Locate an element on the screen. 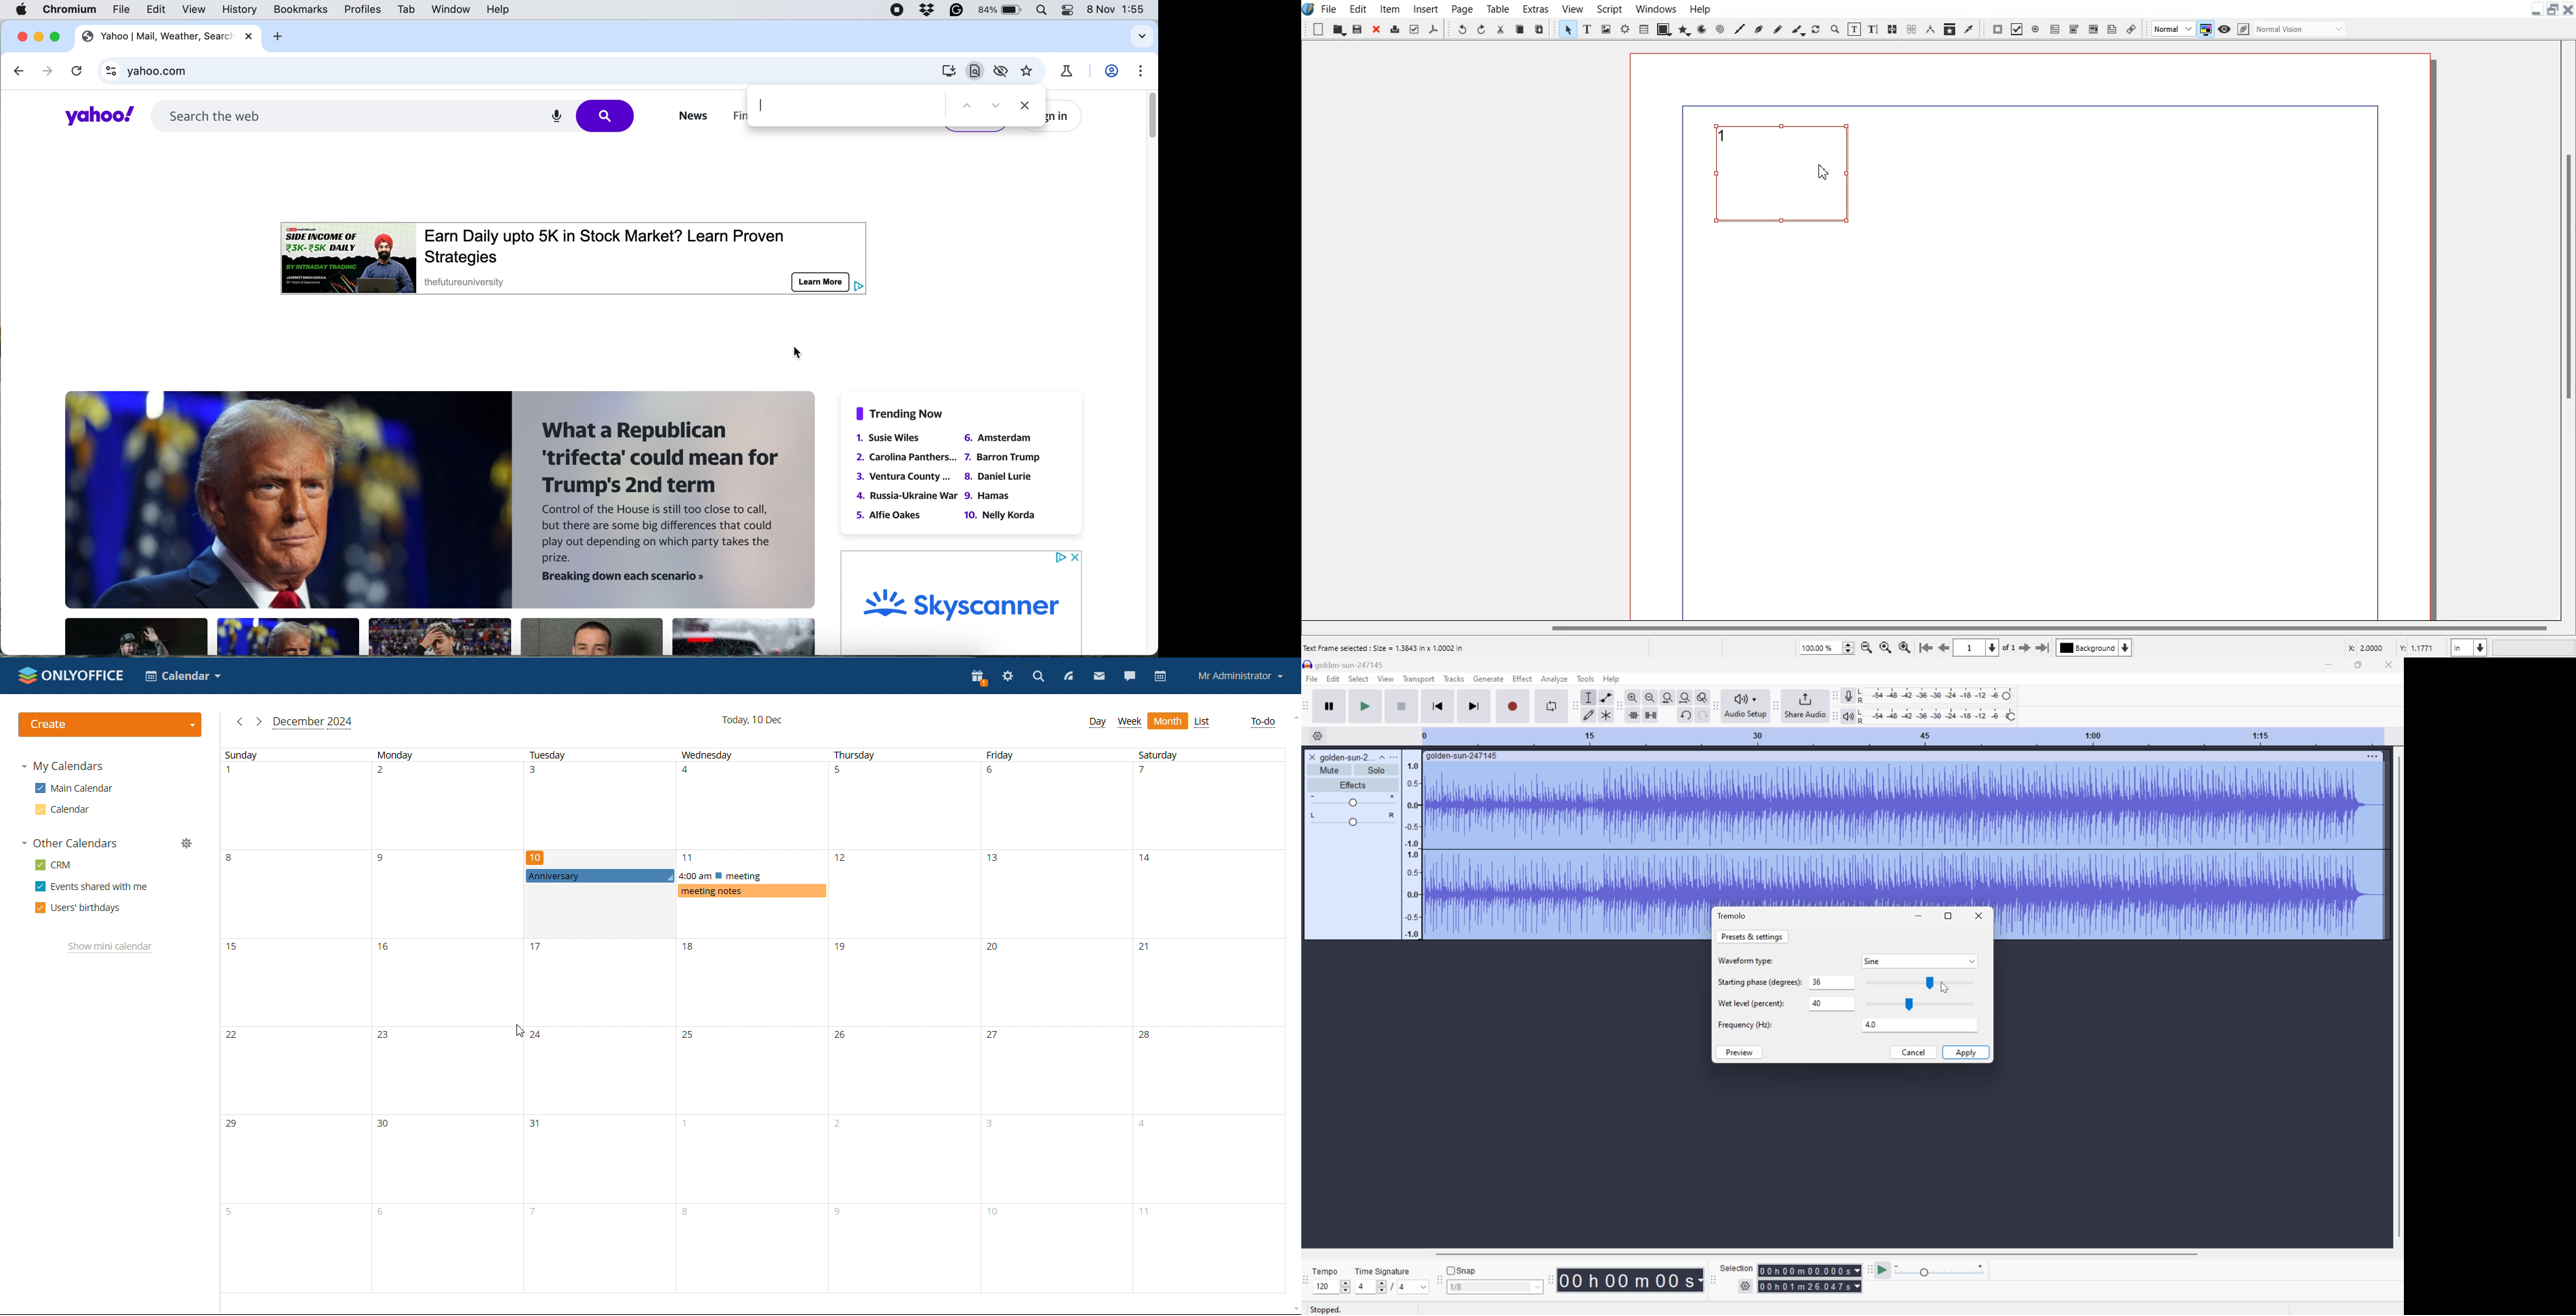 The height and width of the screenshot is (1316, 2576). Play at speed is located at coordinates (1885, 1268).